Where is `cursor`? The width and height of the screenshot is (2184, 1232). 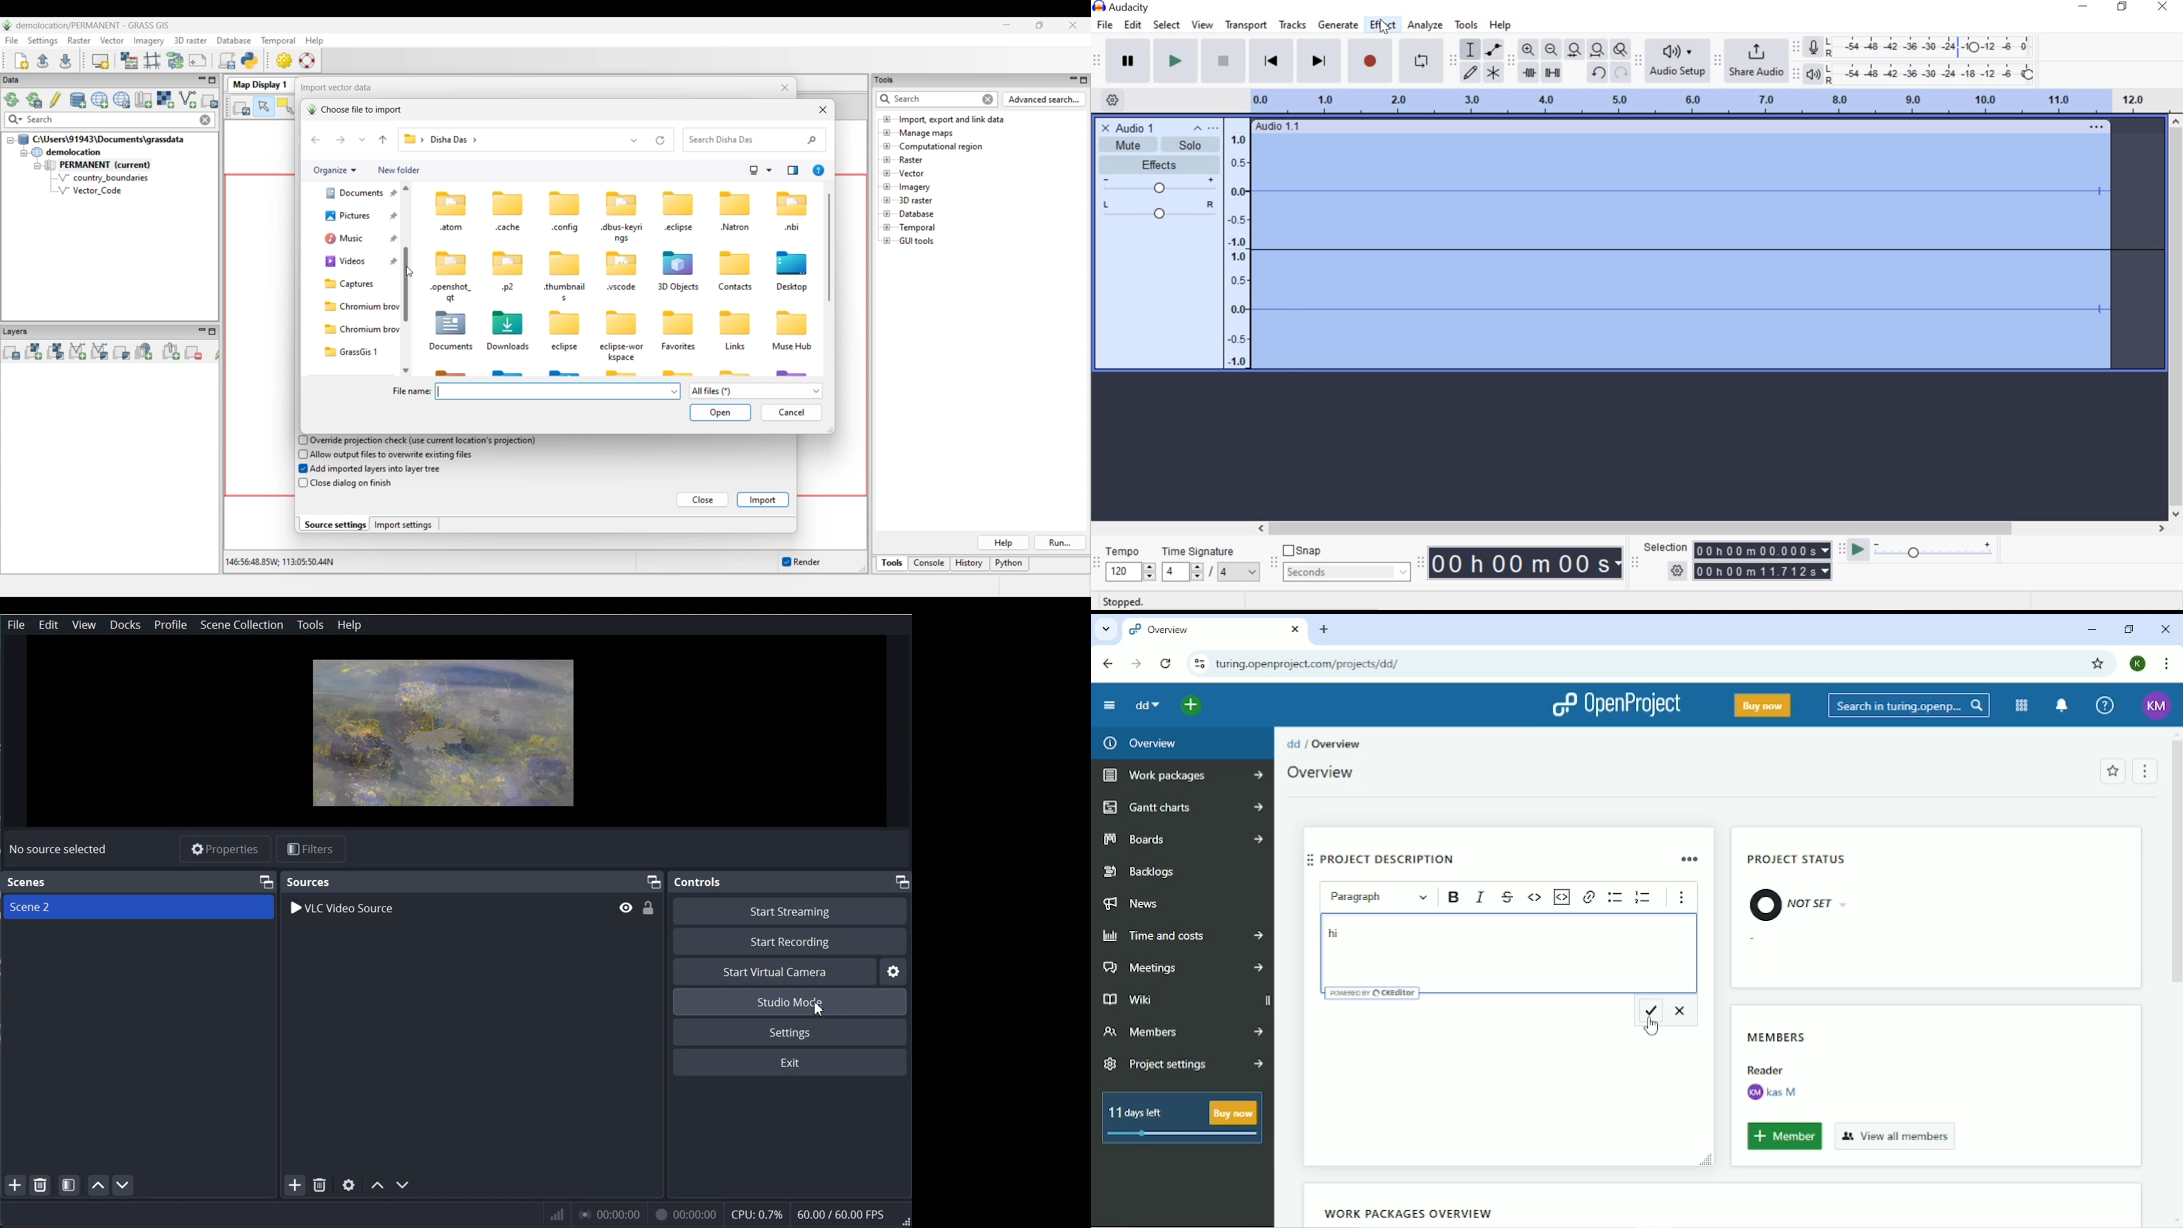
cursor is located at coordinates (820, 1011).